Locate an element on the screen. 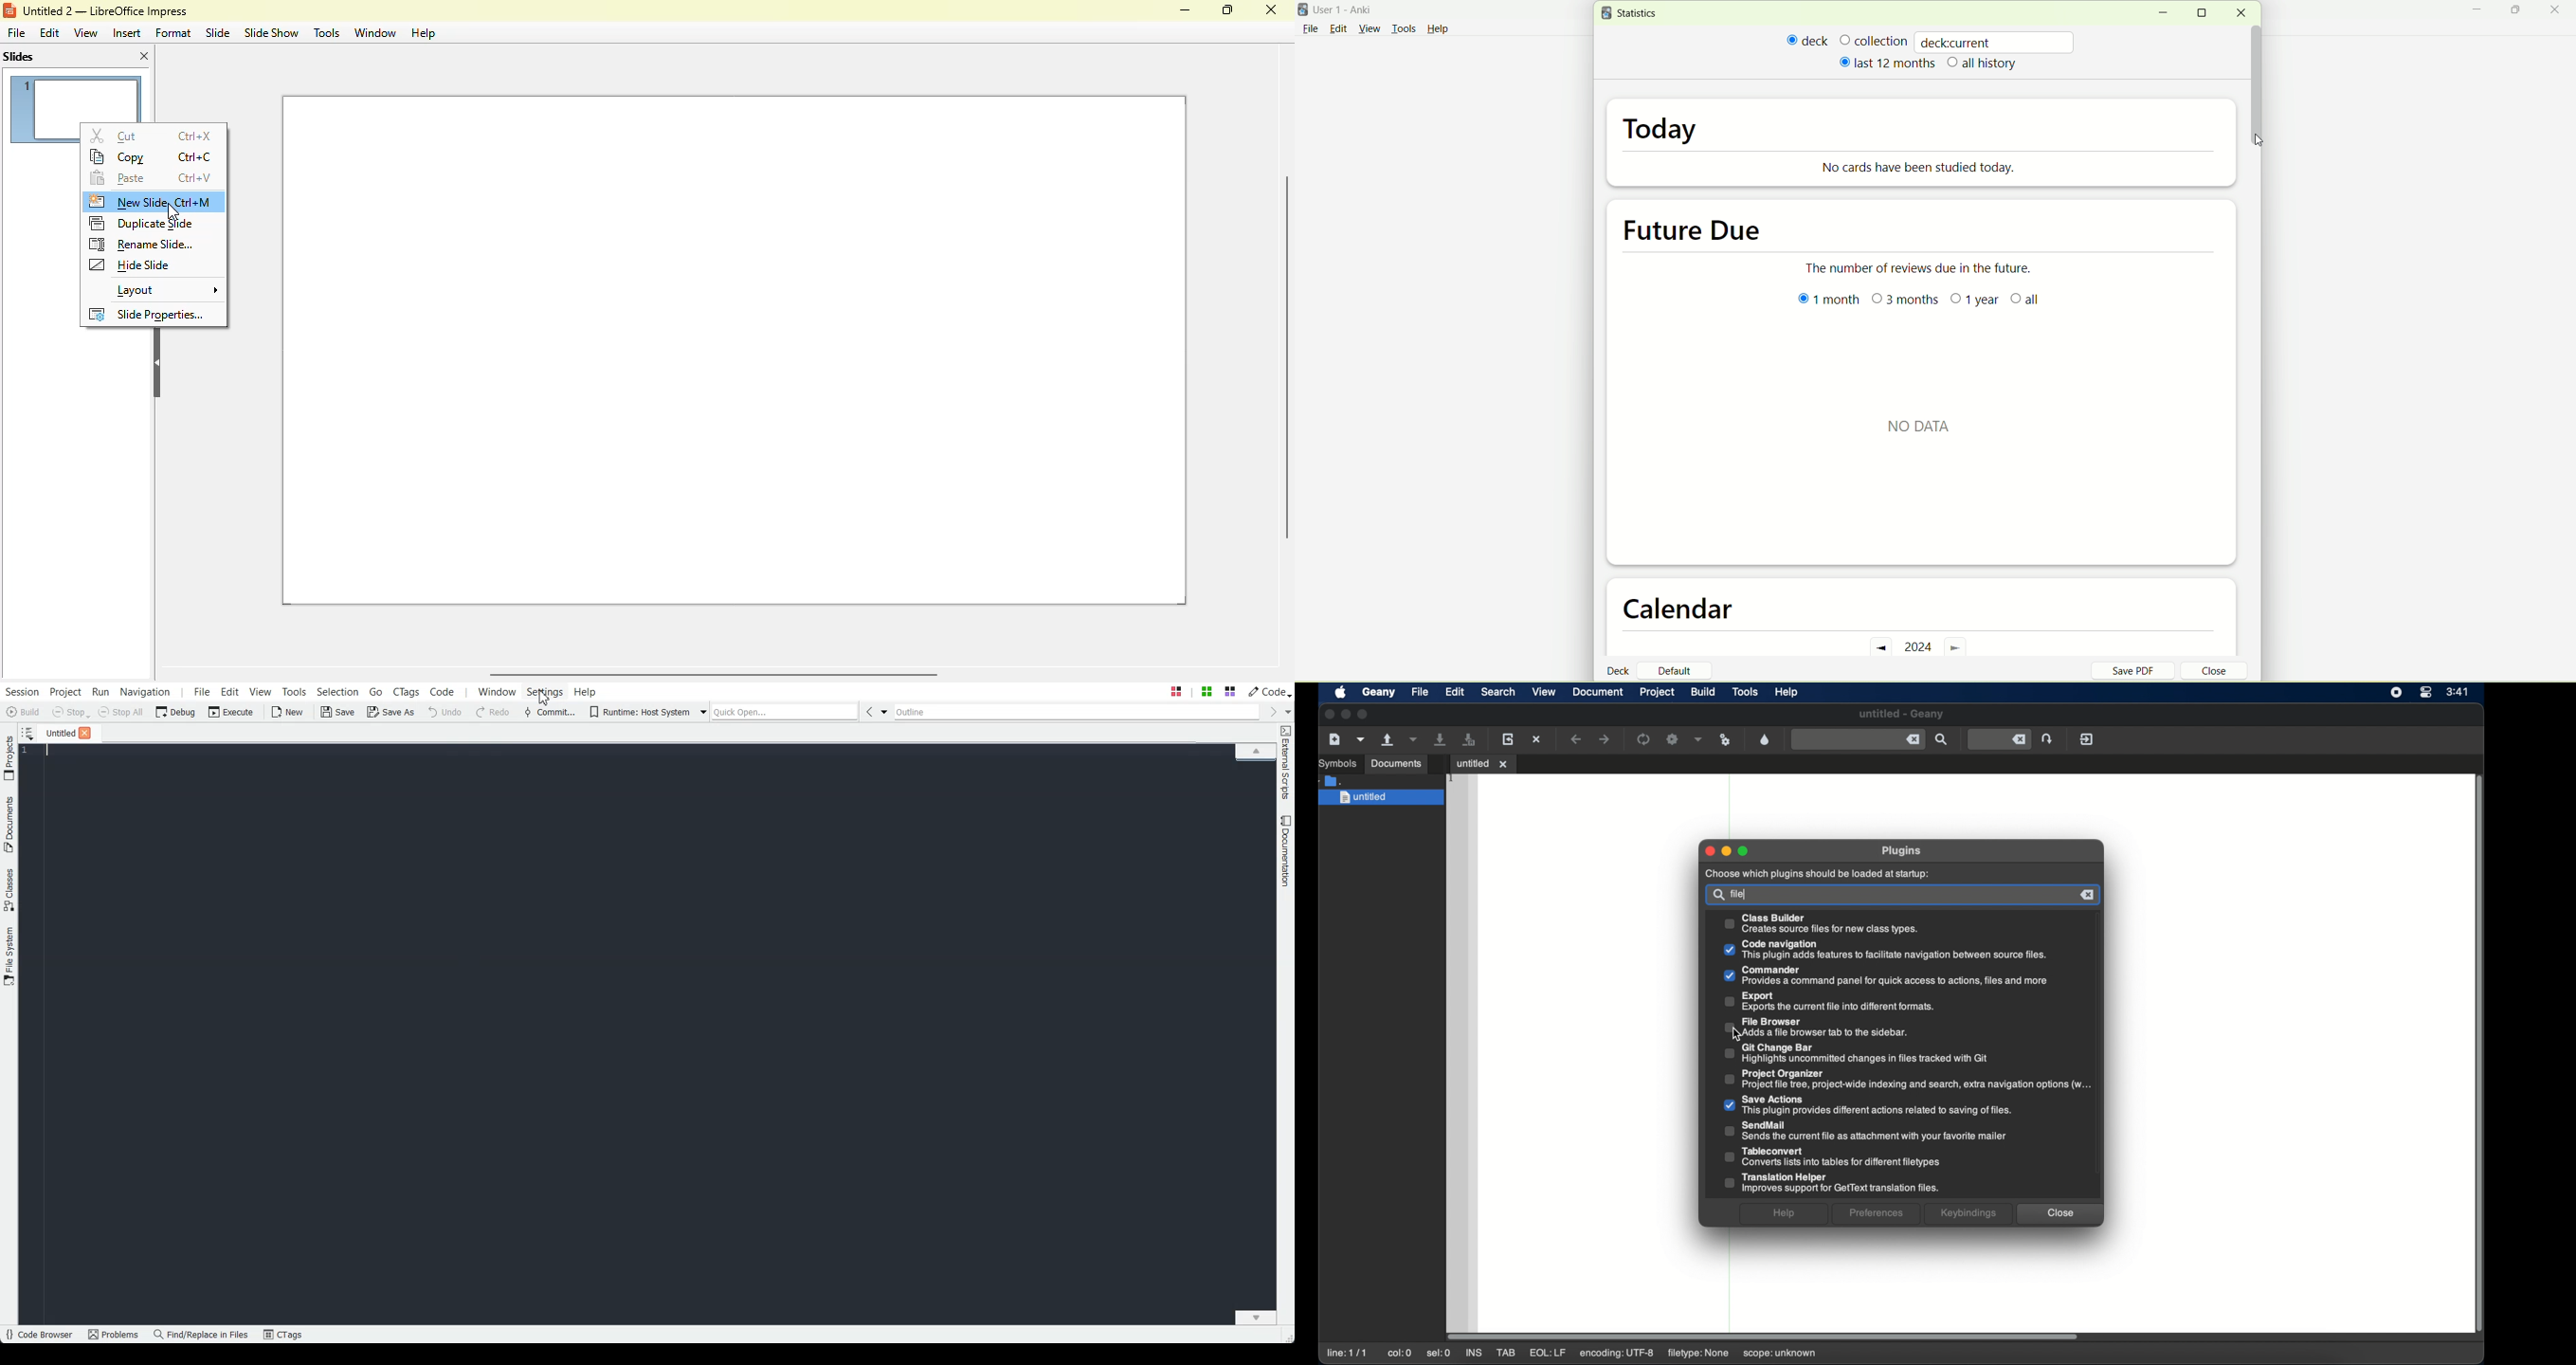 Image resolution: width=2576 pixels, height=1372 pixels. find entered text in current file is located at coordinates (1858, 740).